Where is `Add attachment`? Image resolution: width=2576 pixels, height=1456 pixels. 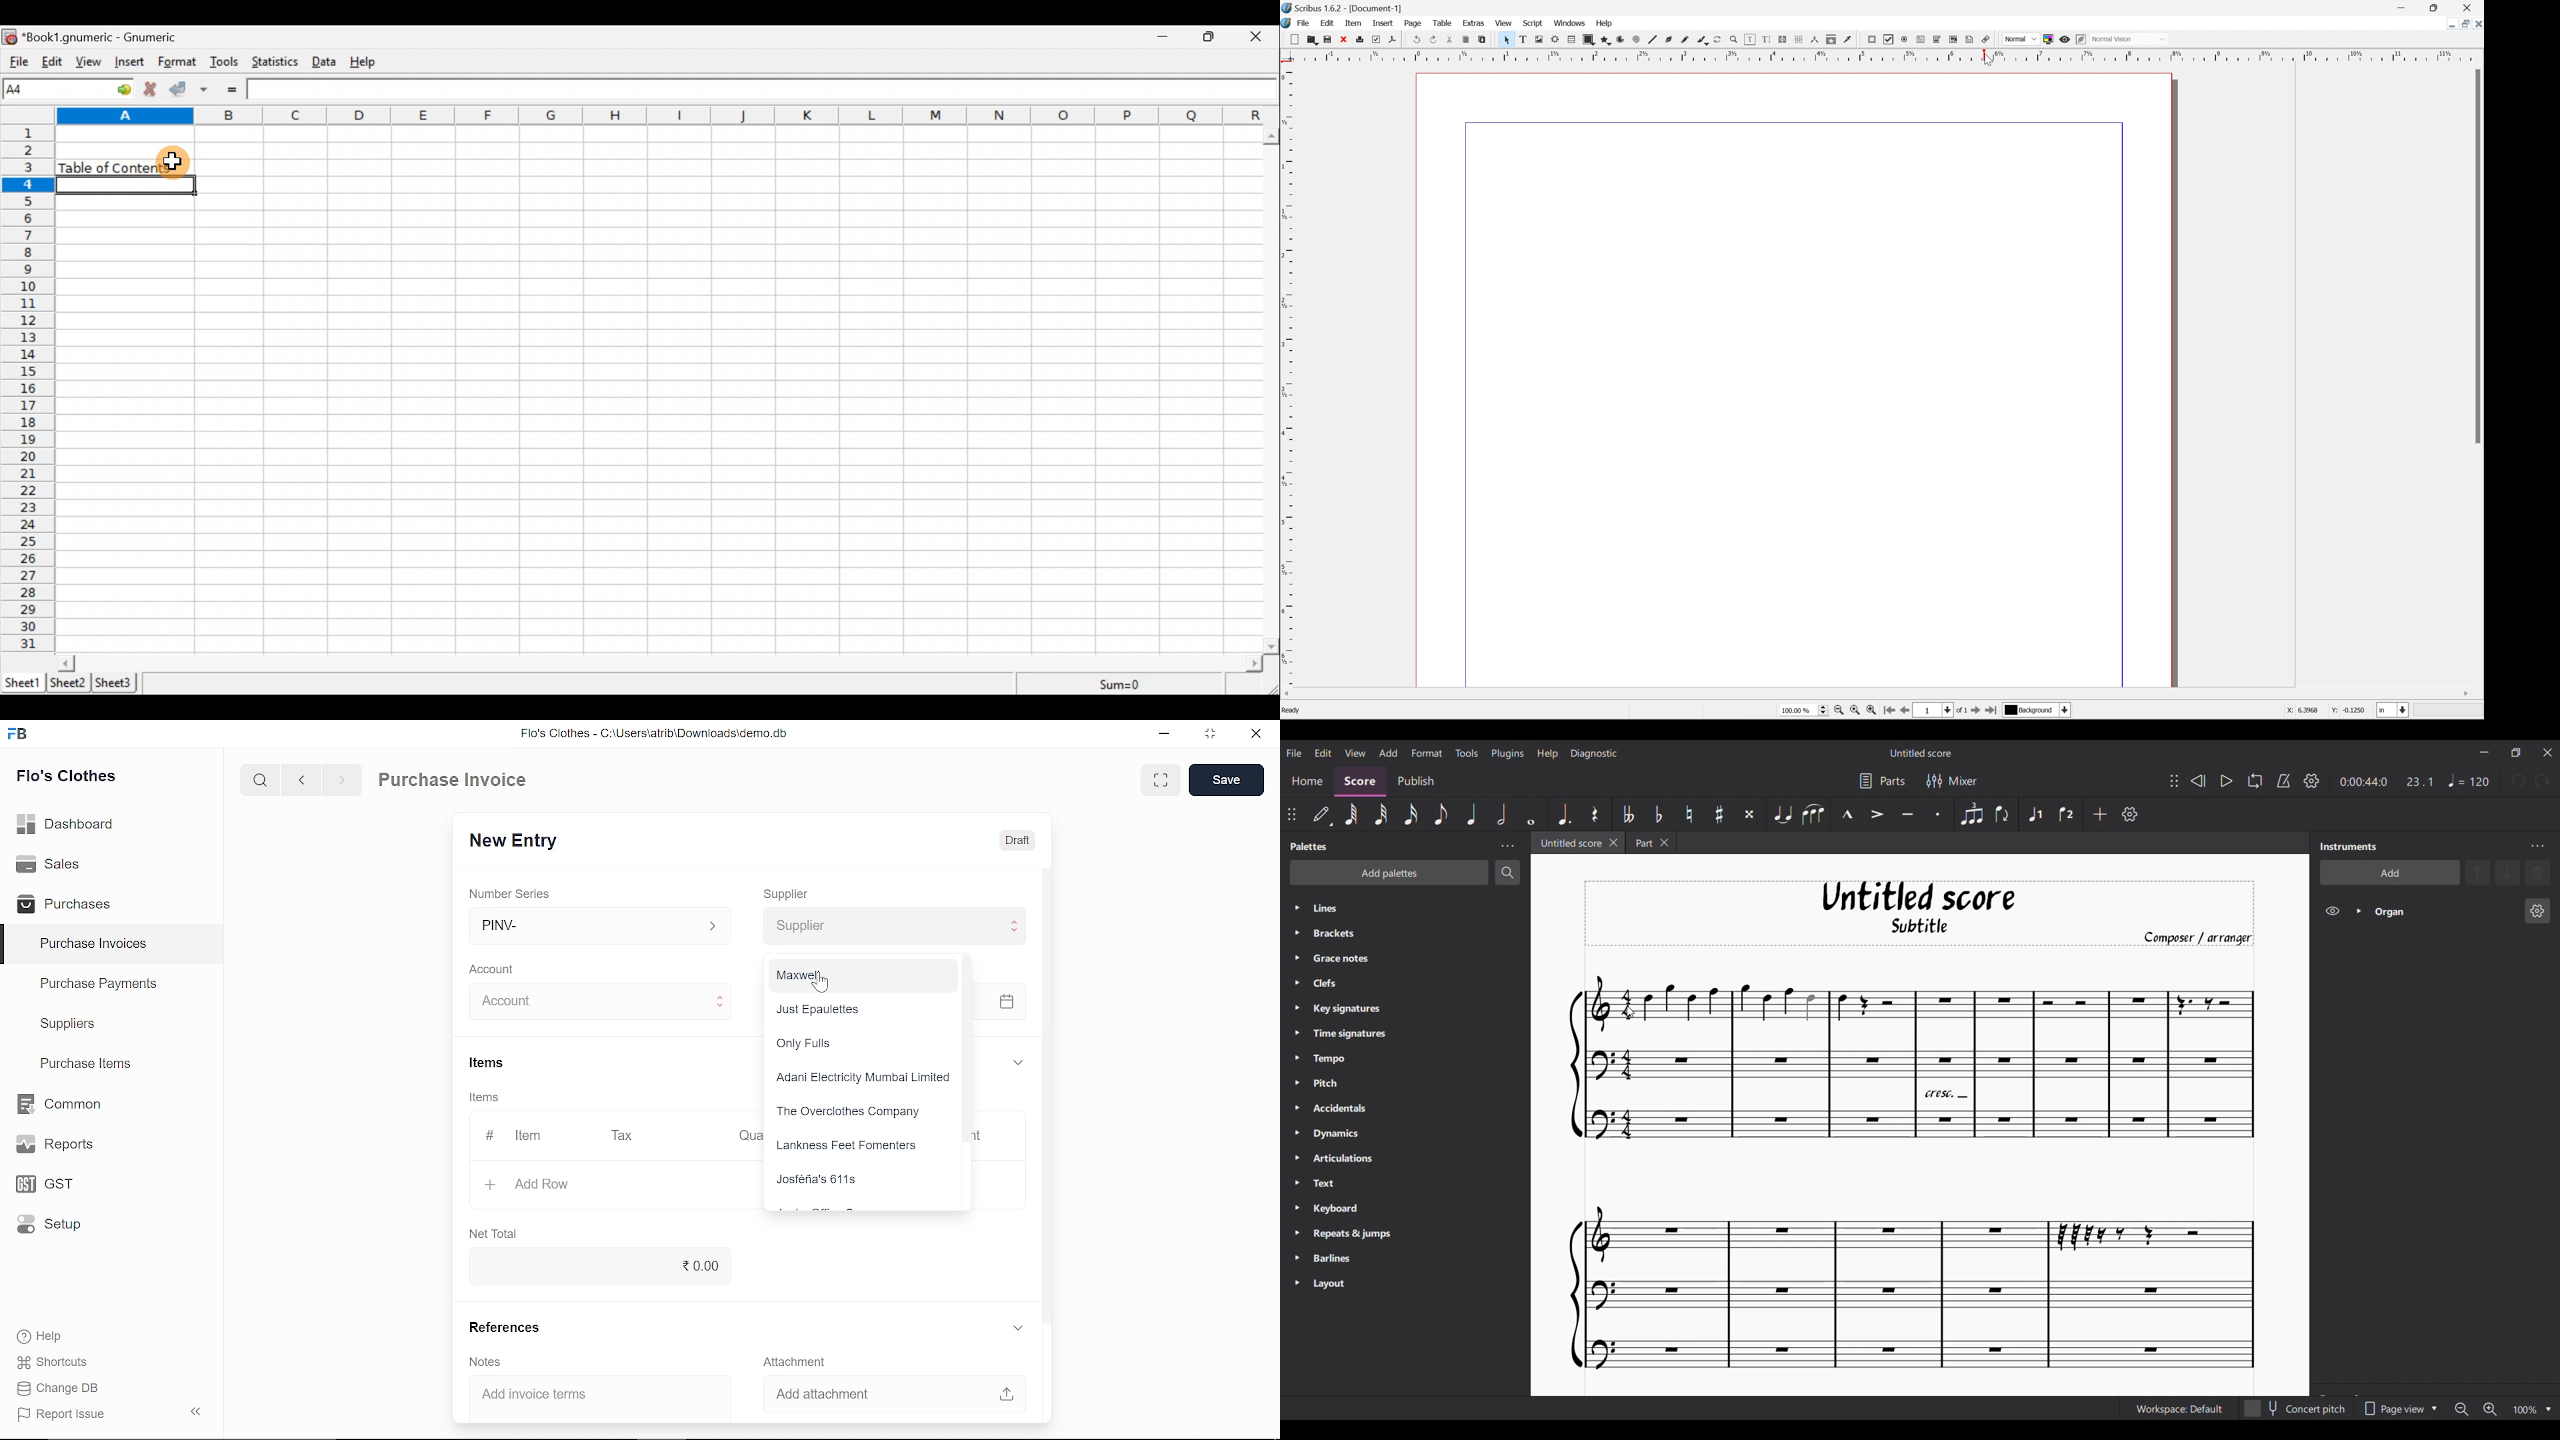
Add attachment is located at coordinates (887, 1392).